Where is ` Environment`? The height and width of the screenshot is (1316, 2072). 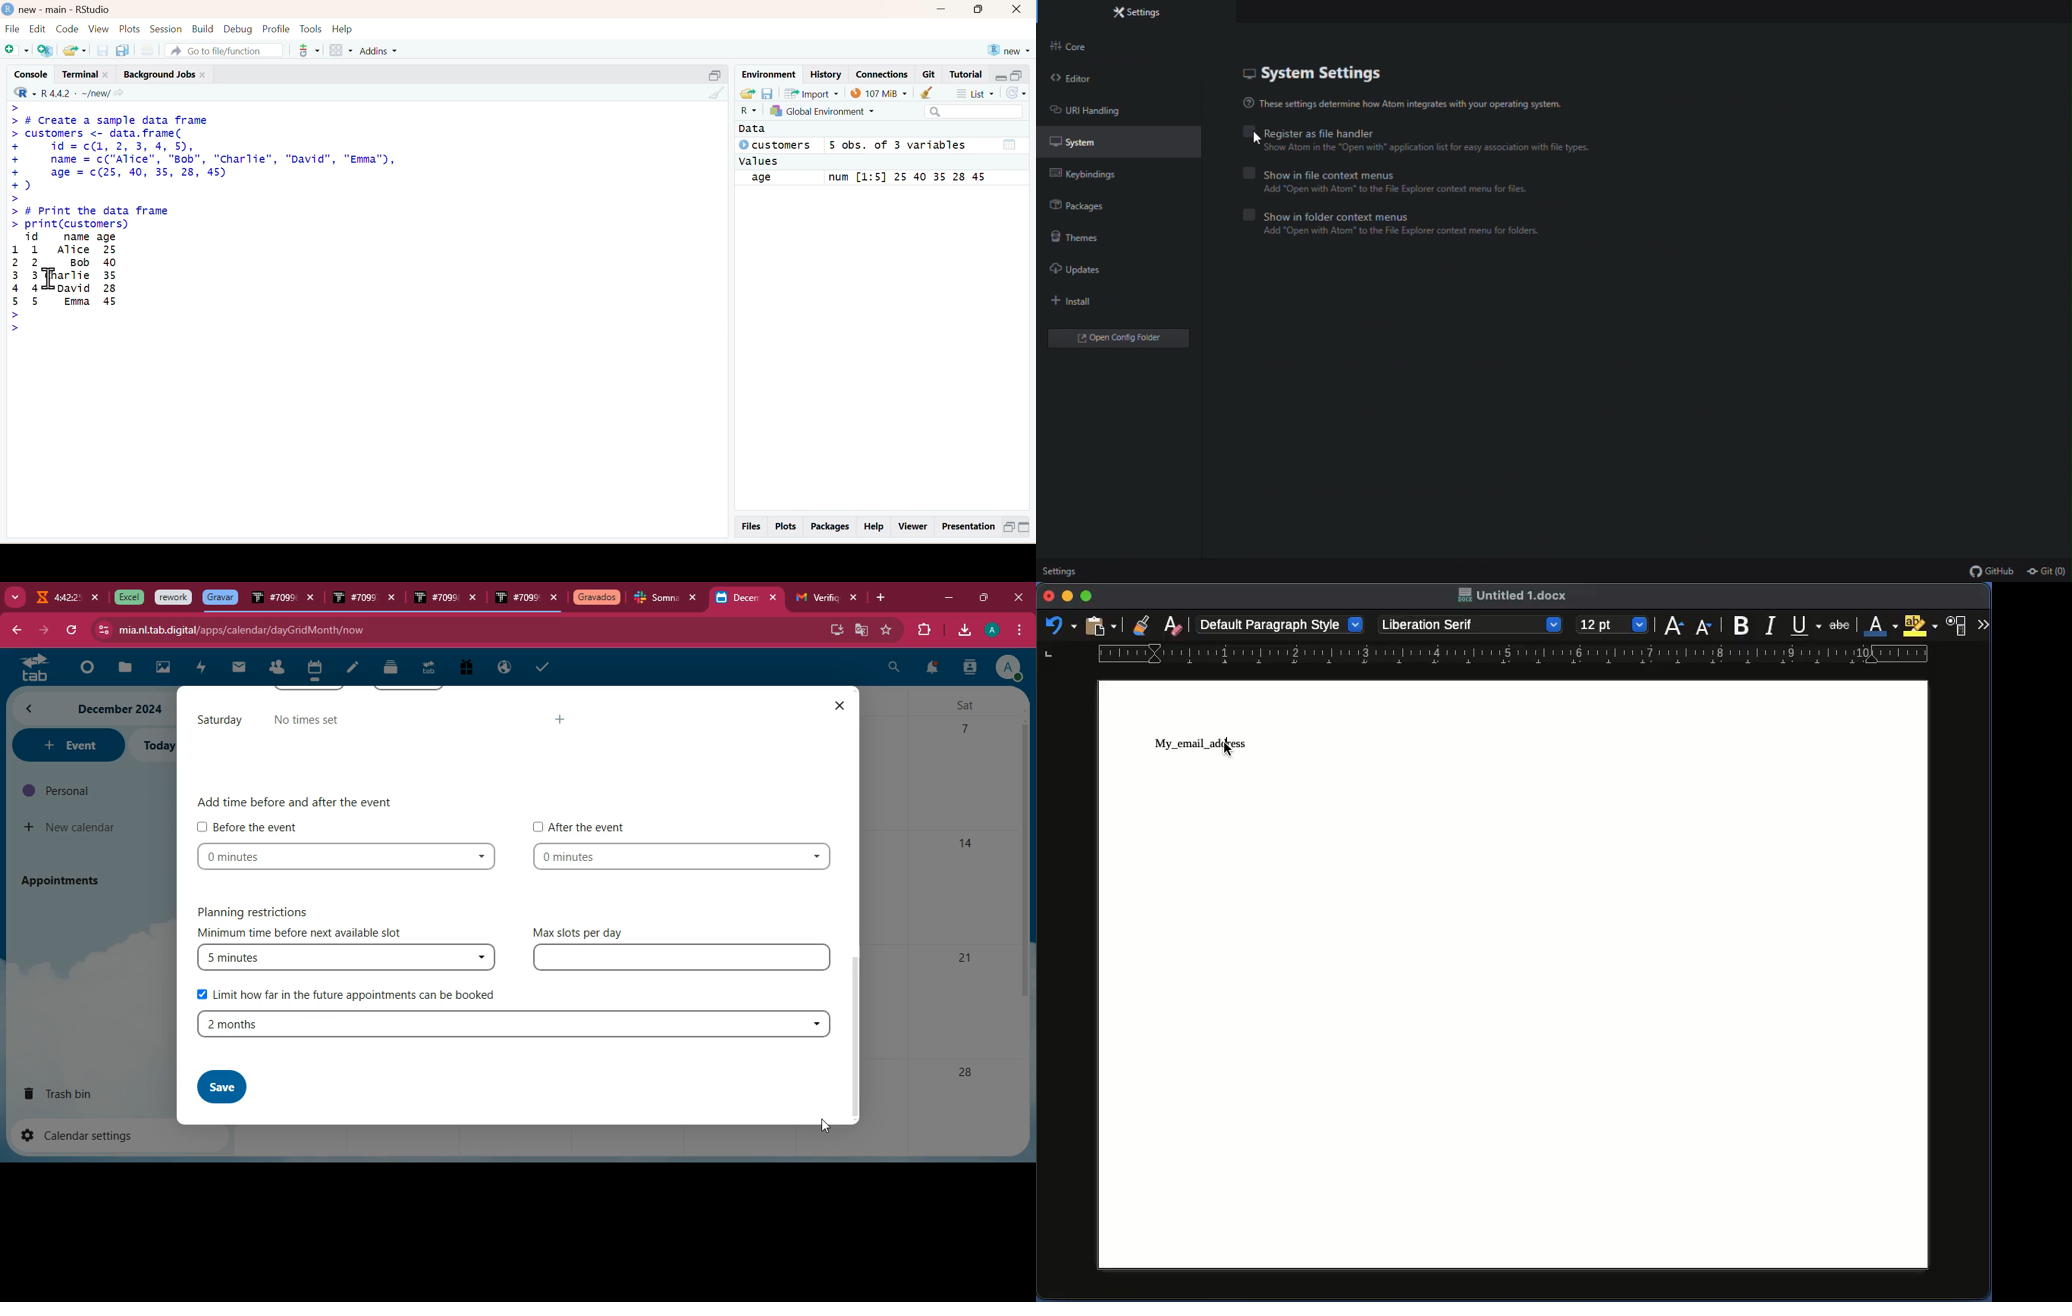
 Environment is located at coordinates (768, 73).